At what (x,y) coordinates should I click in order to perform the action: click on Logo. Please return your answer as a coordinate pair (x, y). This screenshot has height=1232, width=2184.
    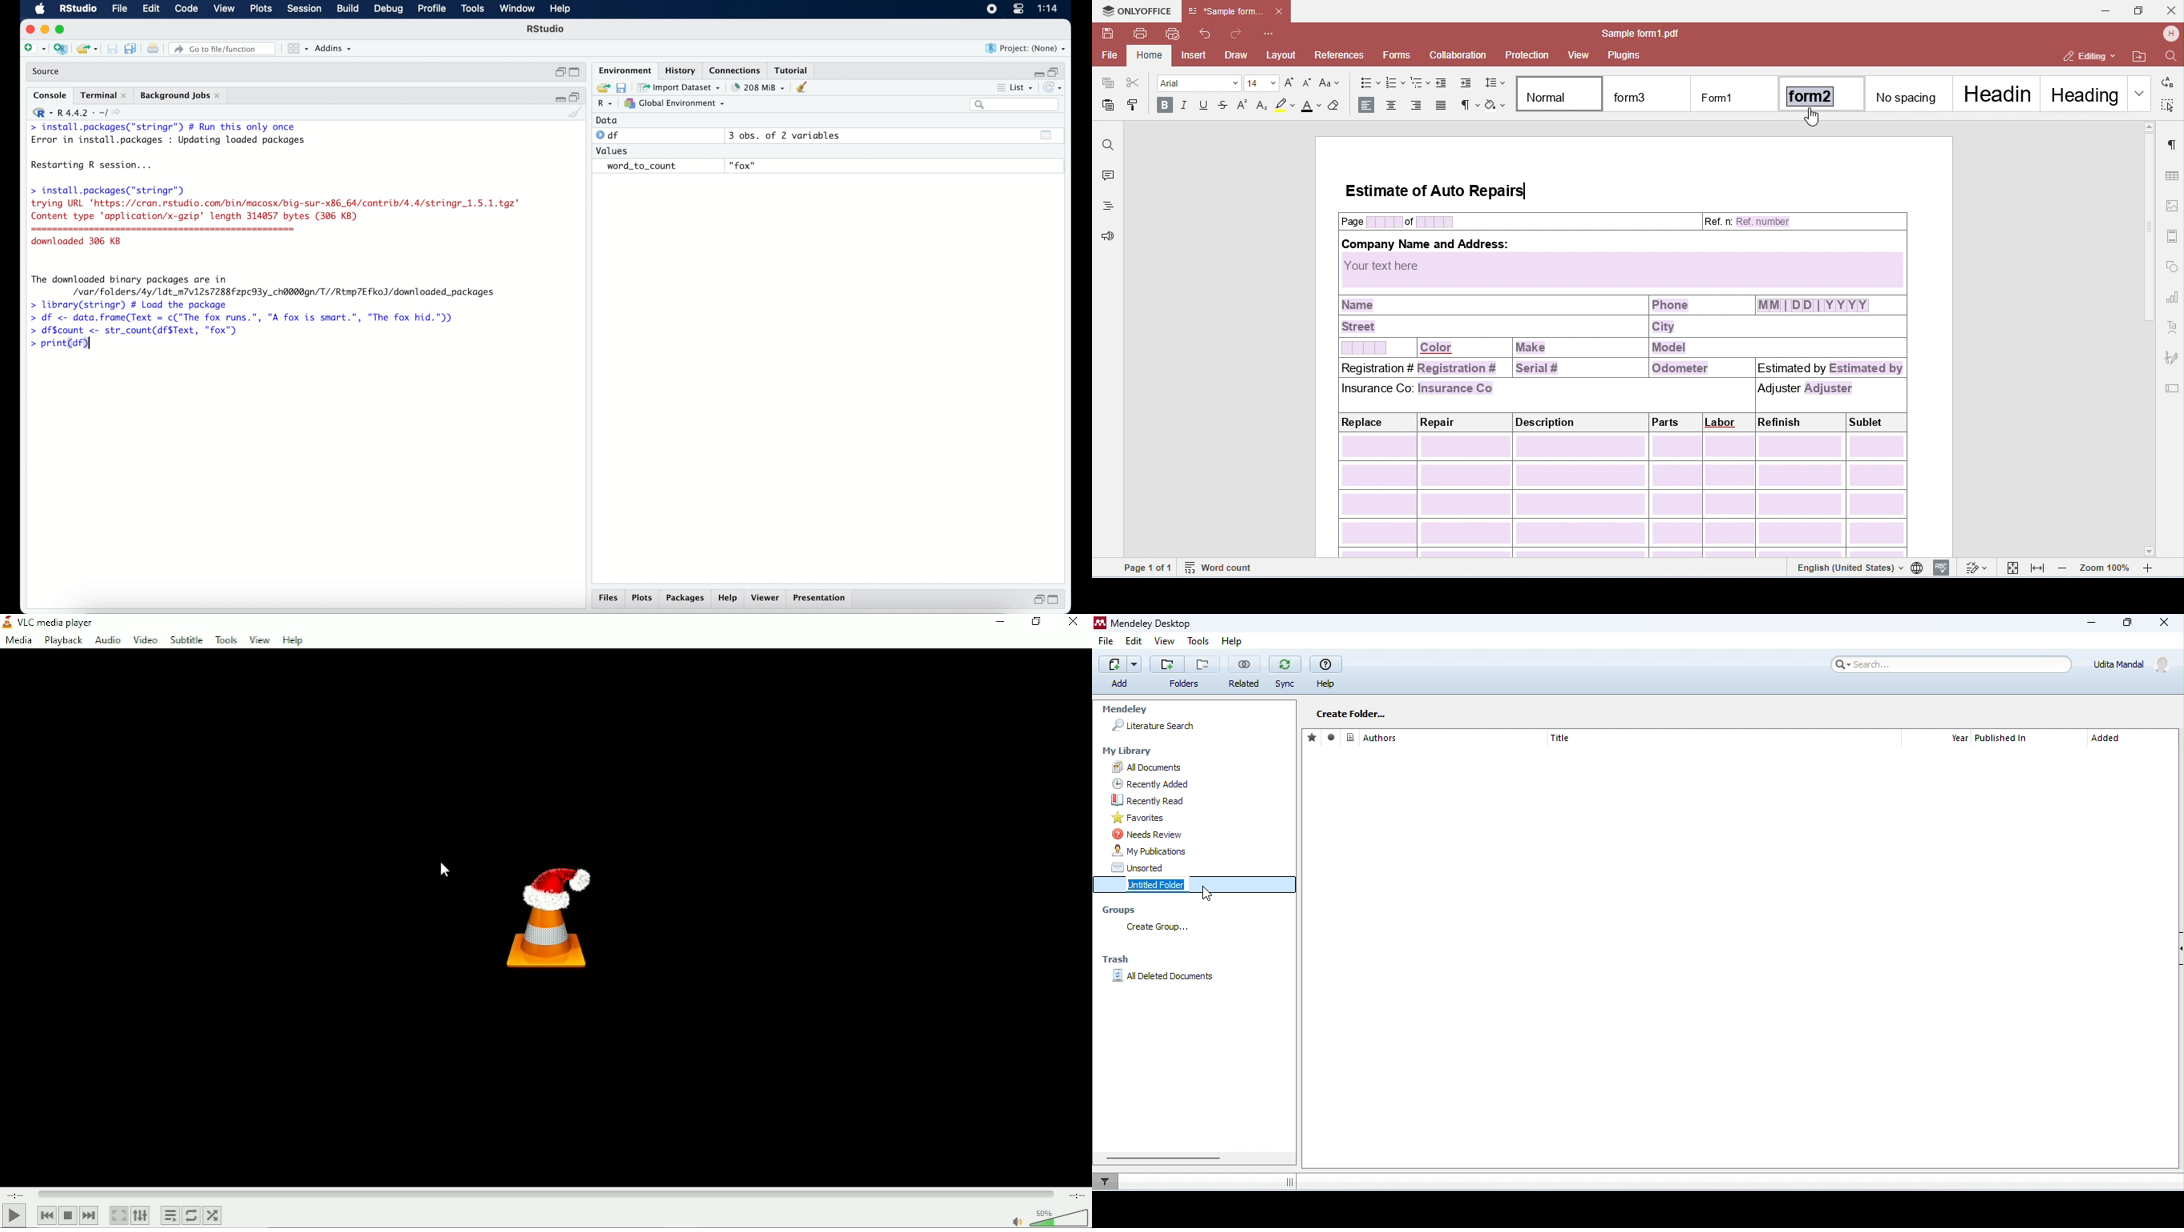
    Looking at the image, I should click on (555, 921).